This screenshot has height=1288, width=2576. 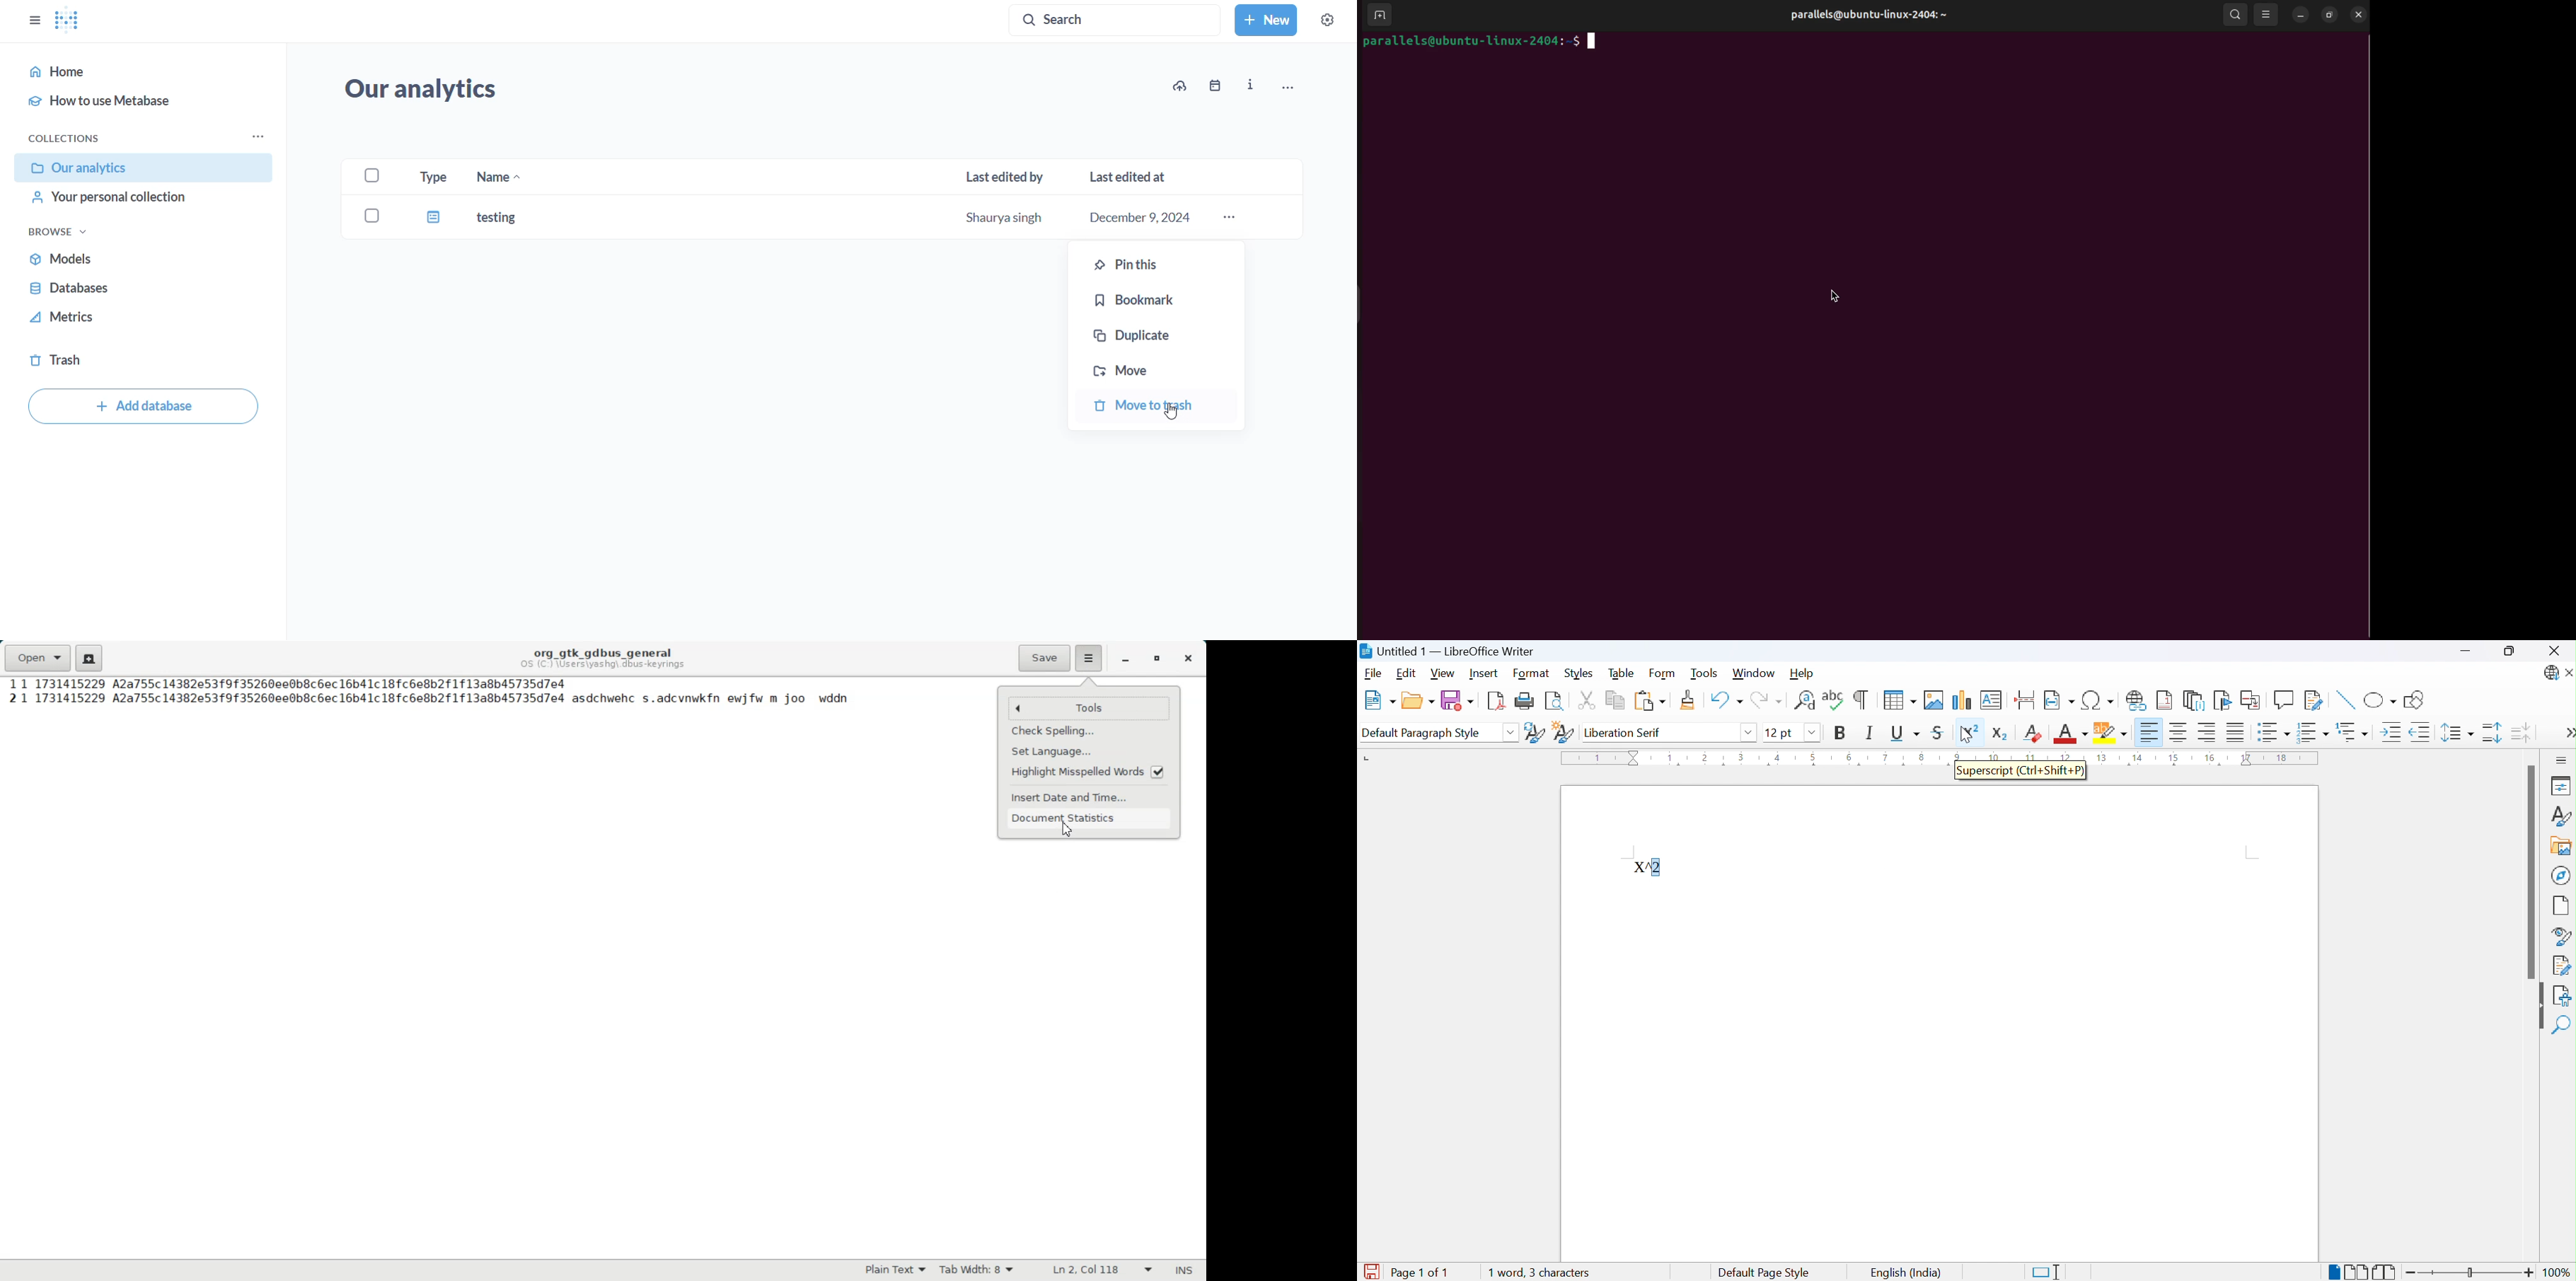 What do you see at coordinates (2563, 817) in the screenshot?
I see `Styles` at bounding box center [2563, 817].